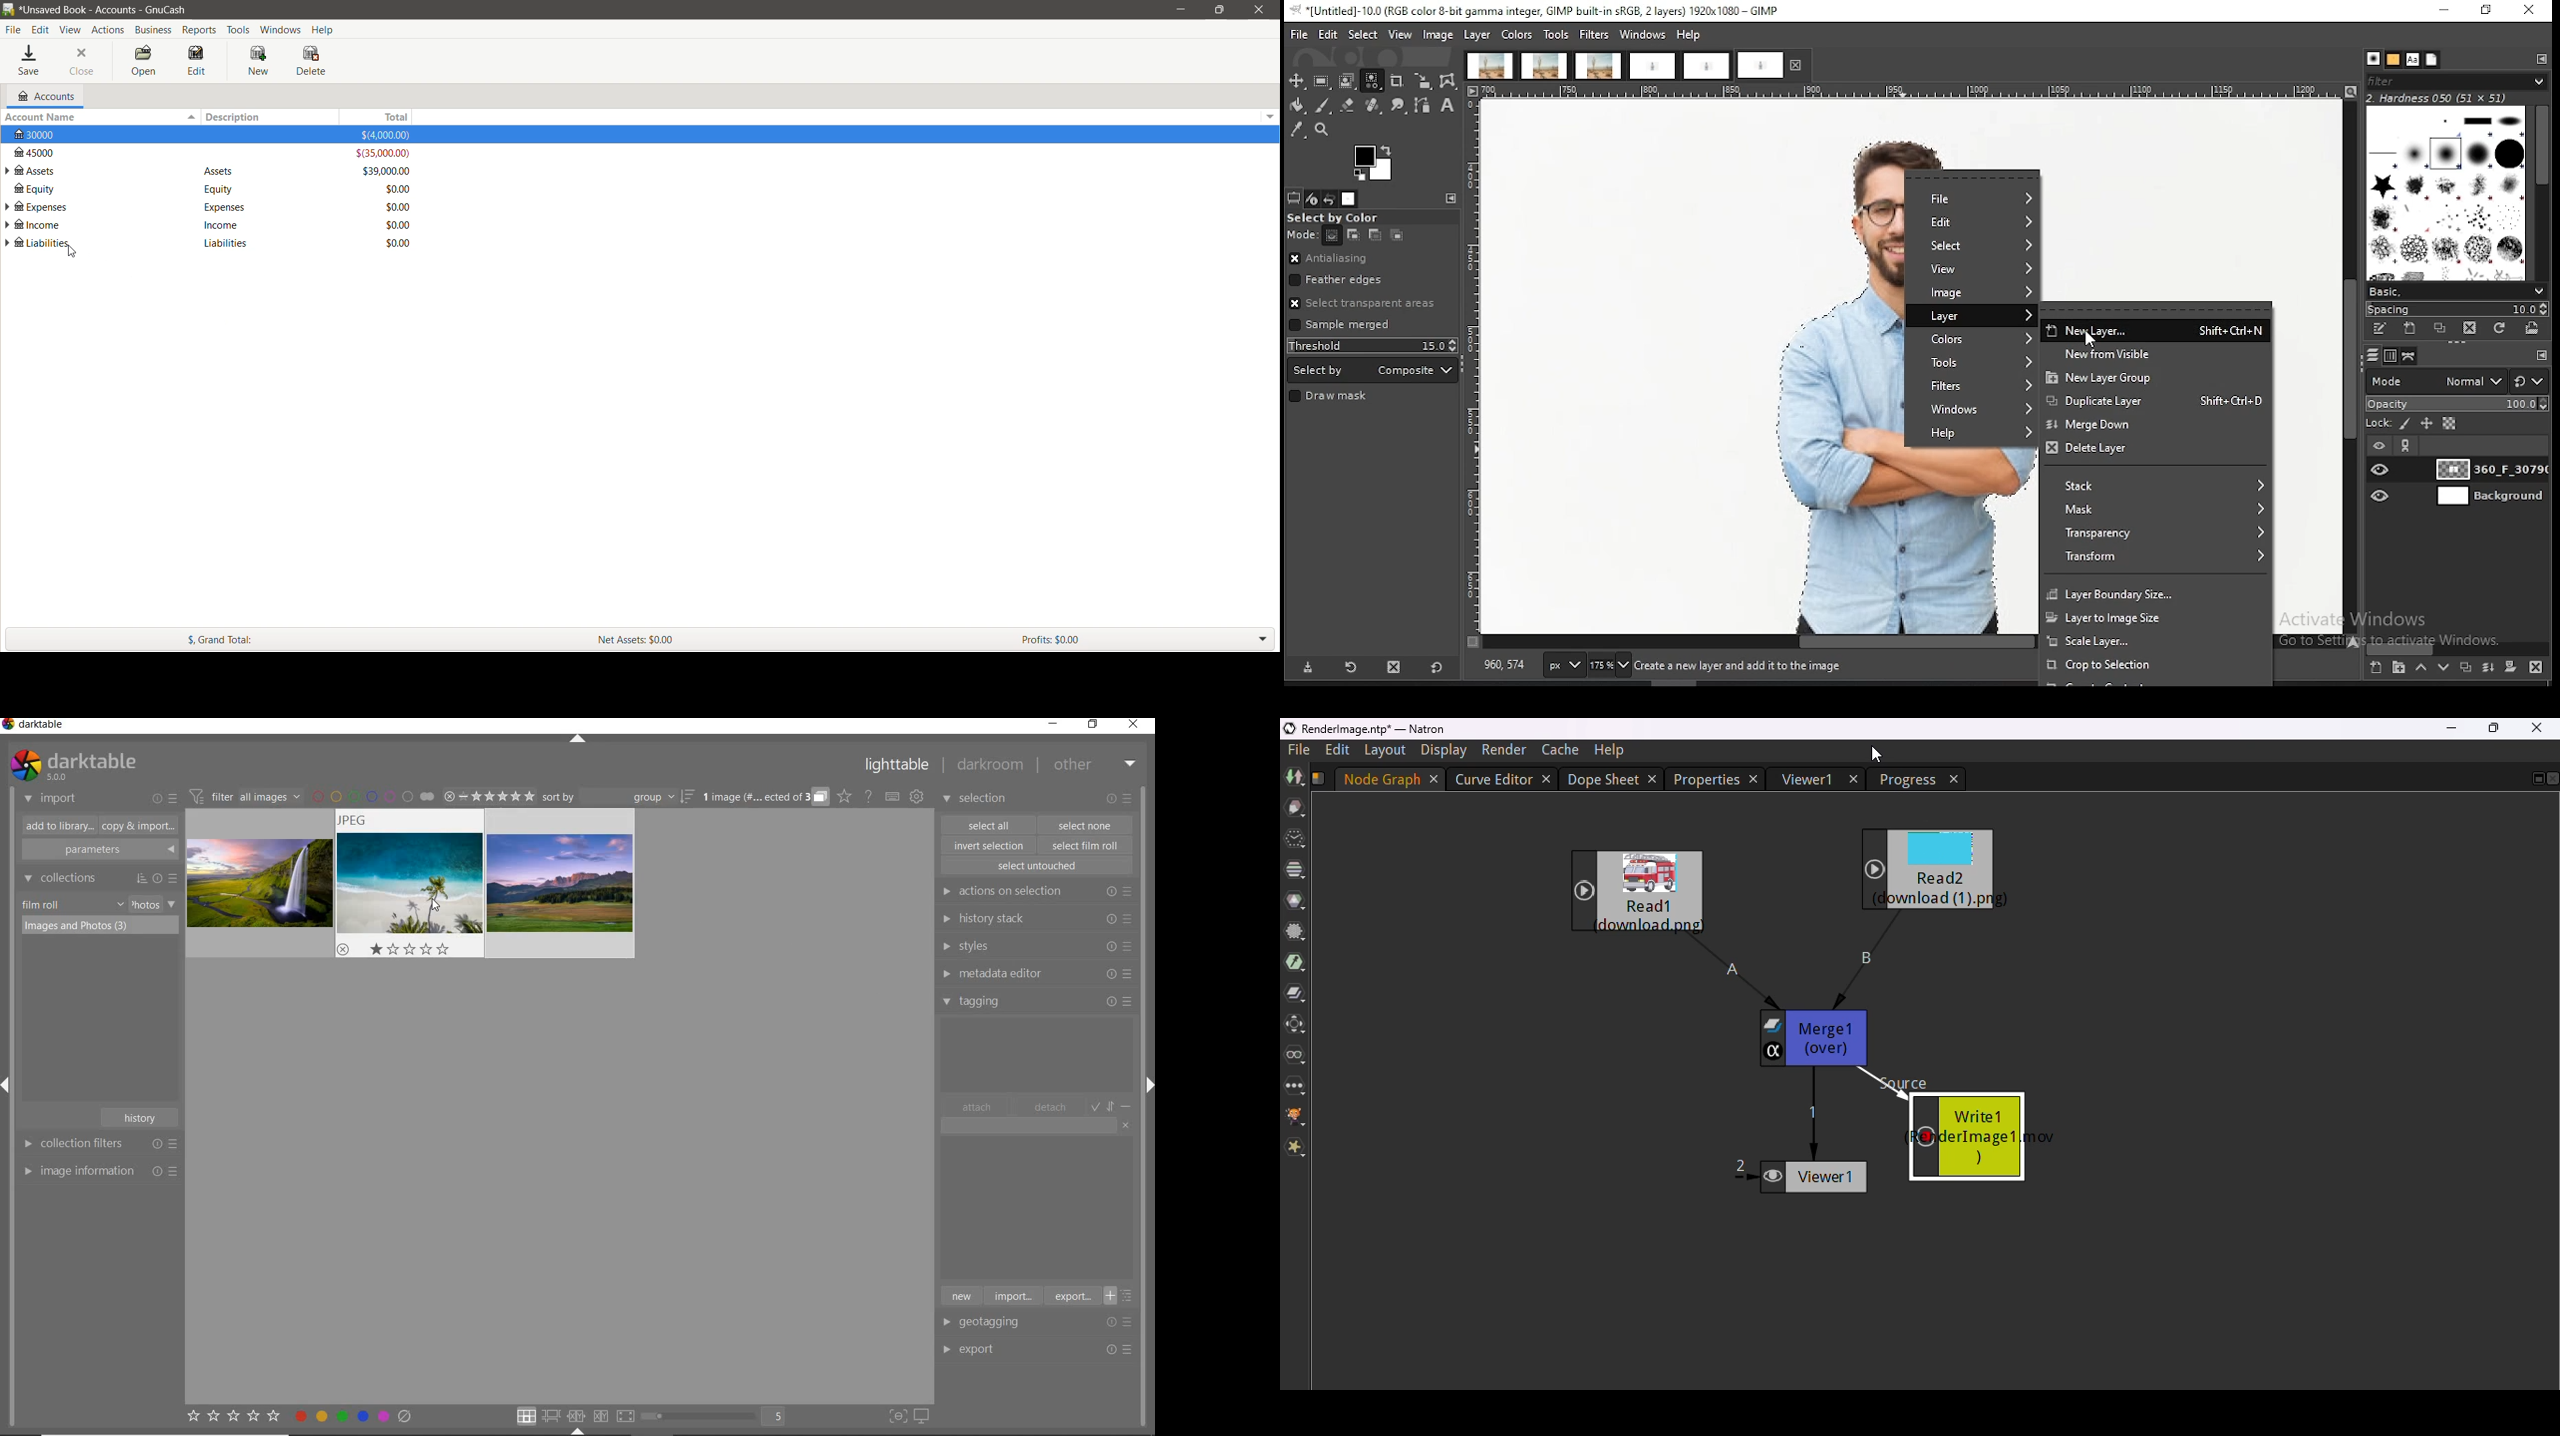 This screenshot has width=2576, height=1456. What do you see at coordinates (1323, 106) in the screenshot?
I see `paintbrush tool` at bounding box center [1323, 106].